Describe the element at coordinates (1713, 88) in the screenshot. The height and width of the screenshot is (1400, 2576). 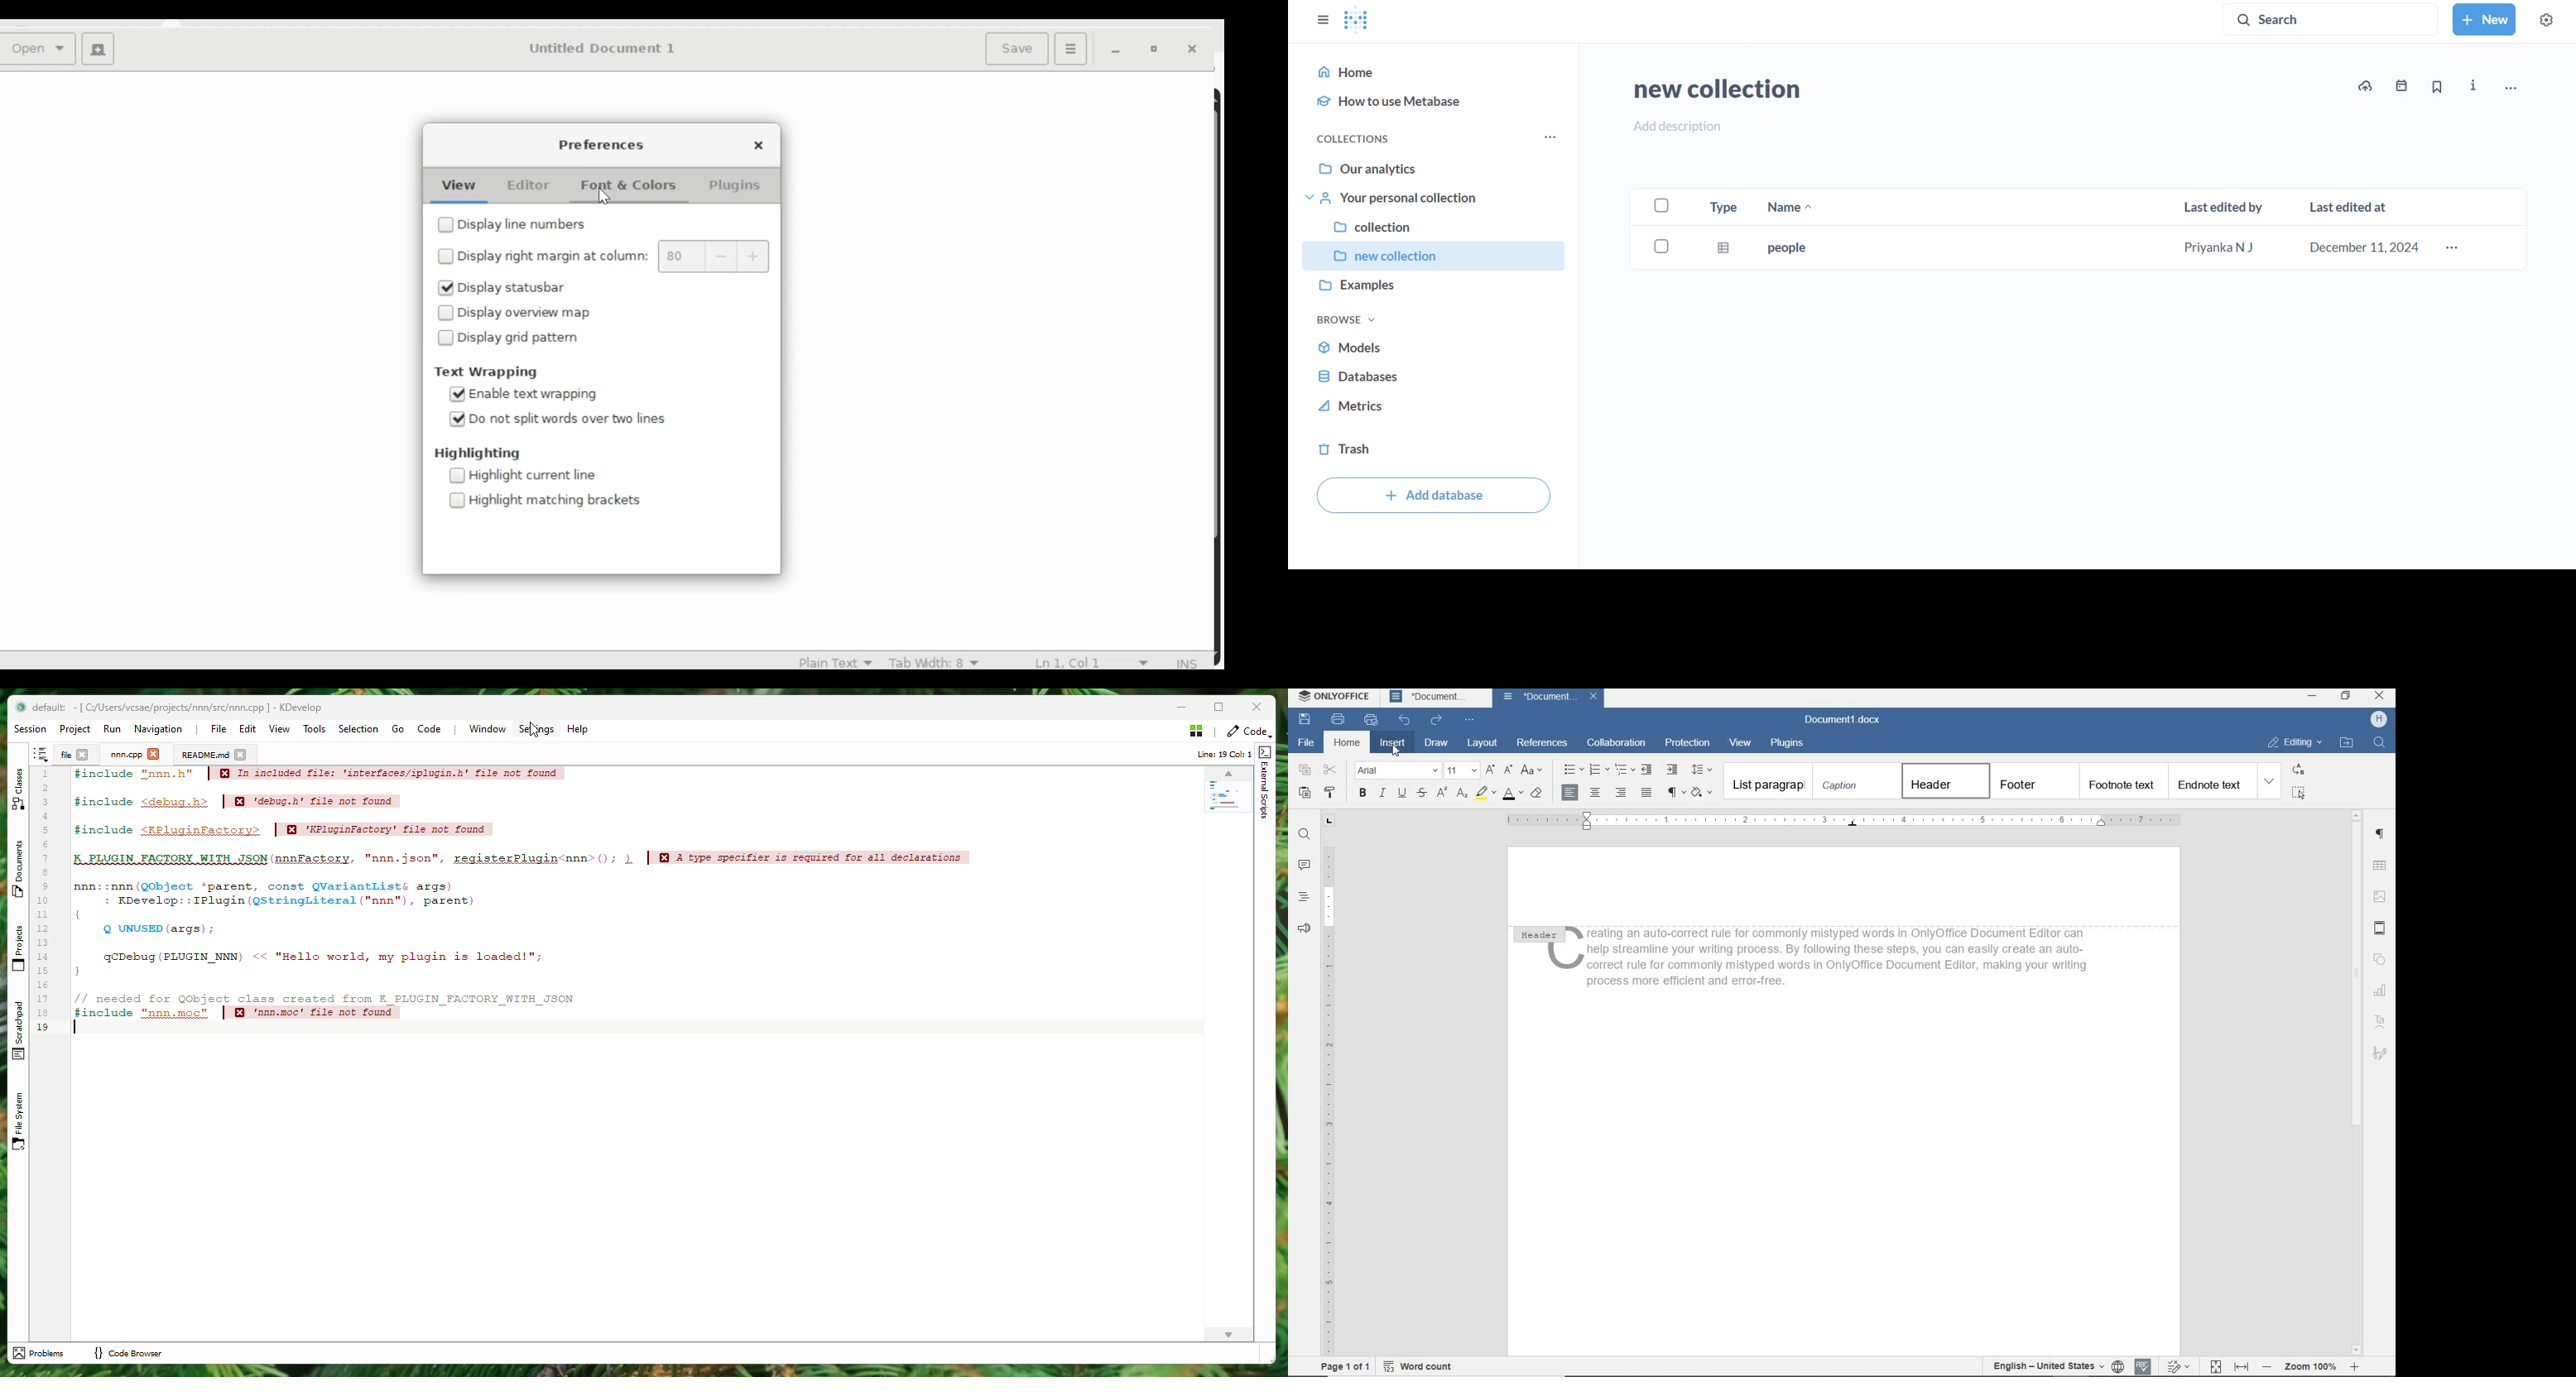
I see `new collection` at that location.